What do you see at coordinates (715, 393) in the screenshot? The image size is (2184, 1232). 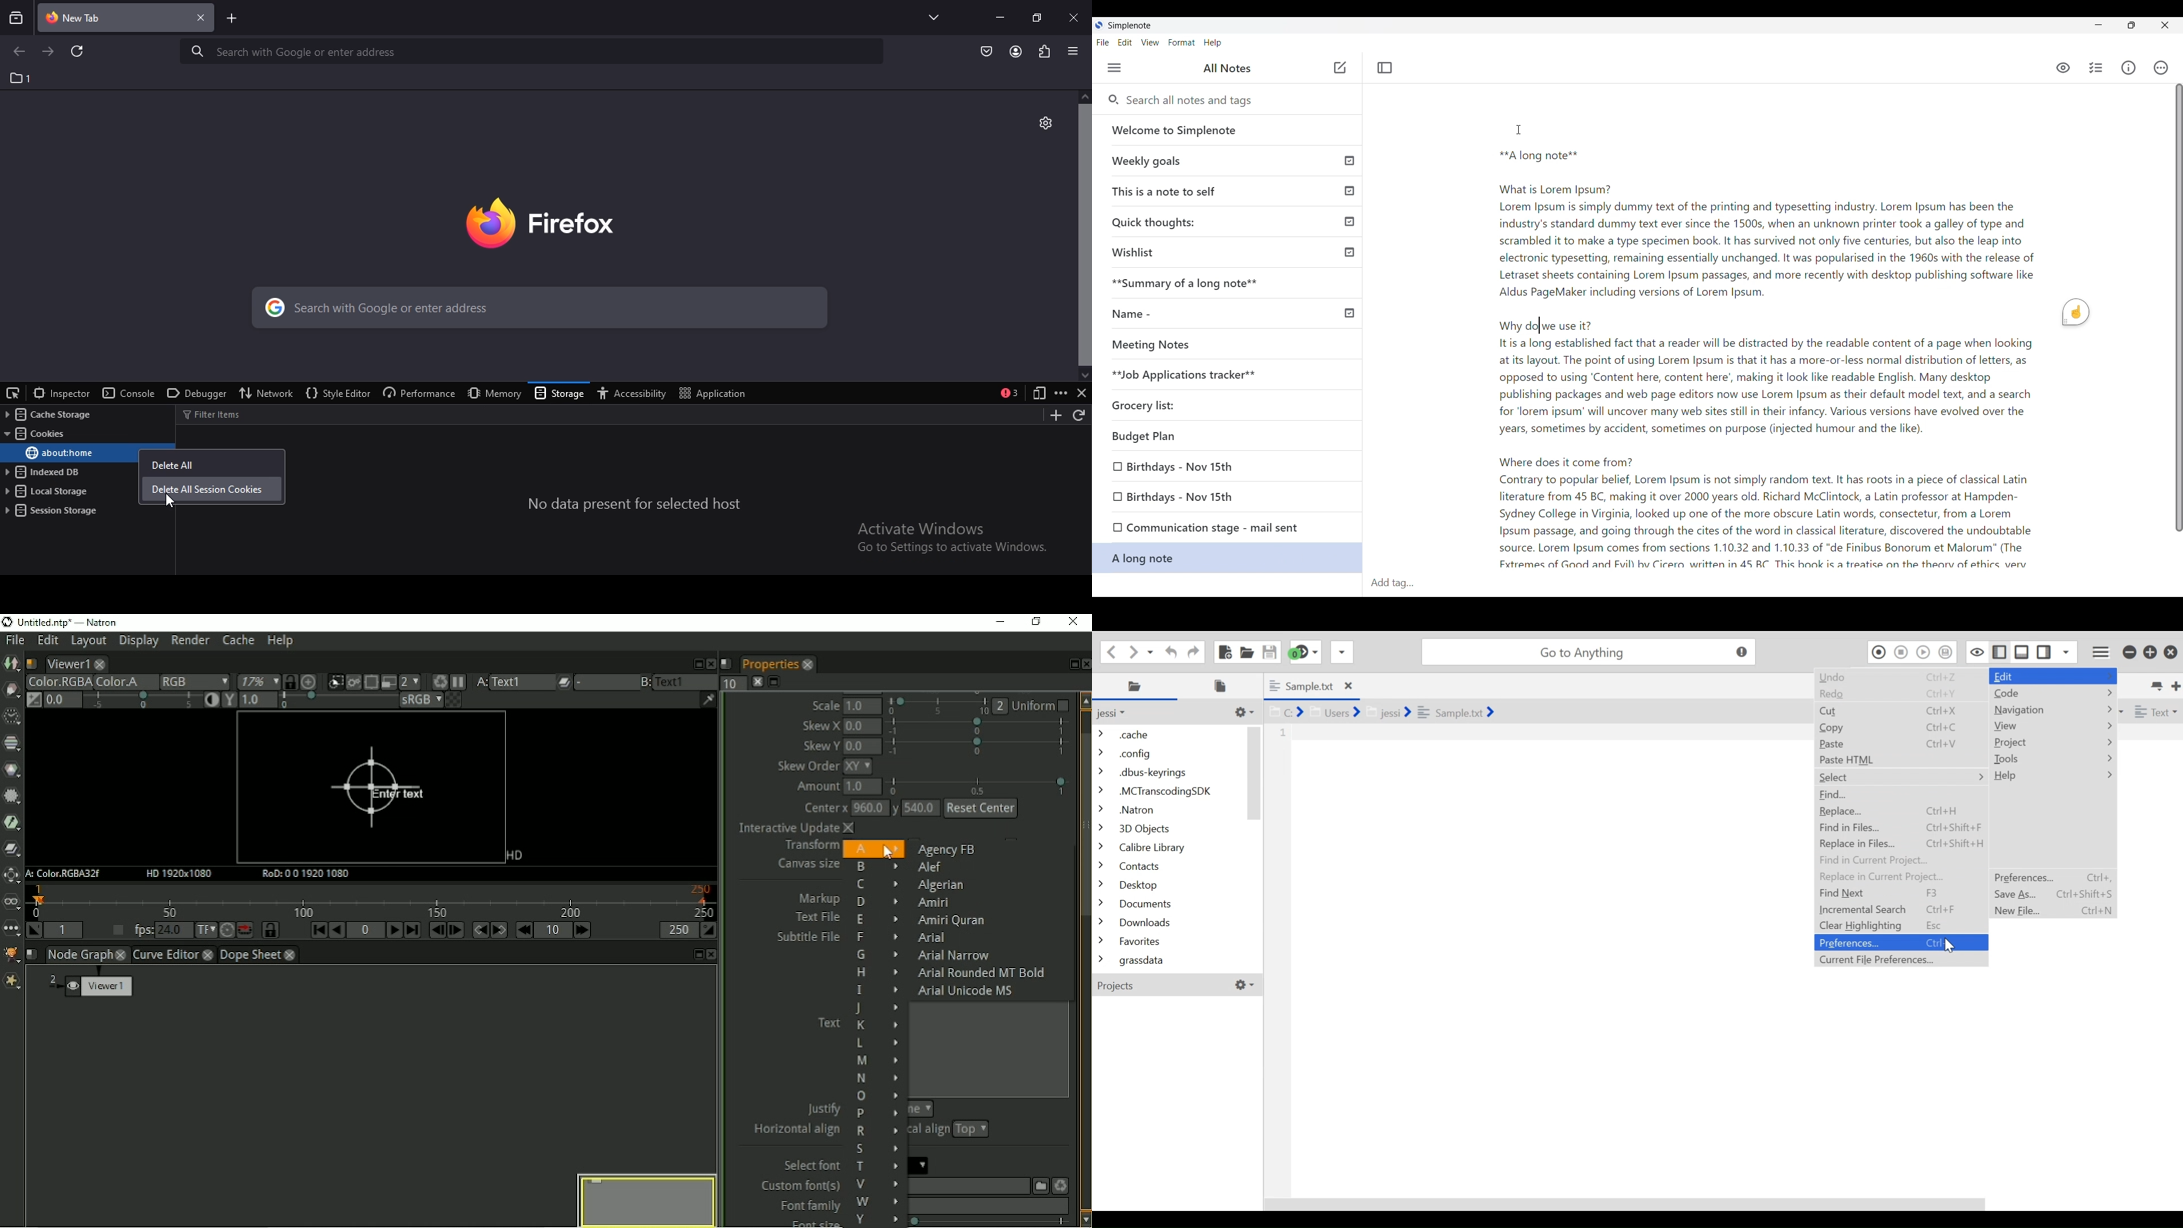 I see `application` at bounding box center [715, 393].